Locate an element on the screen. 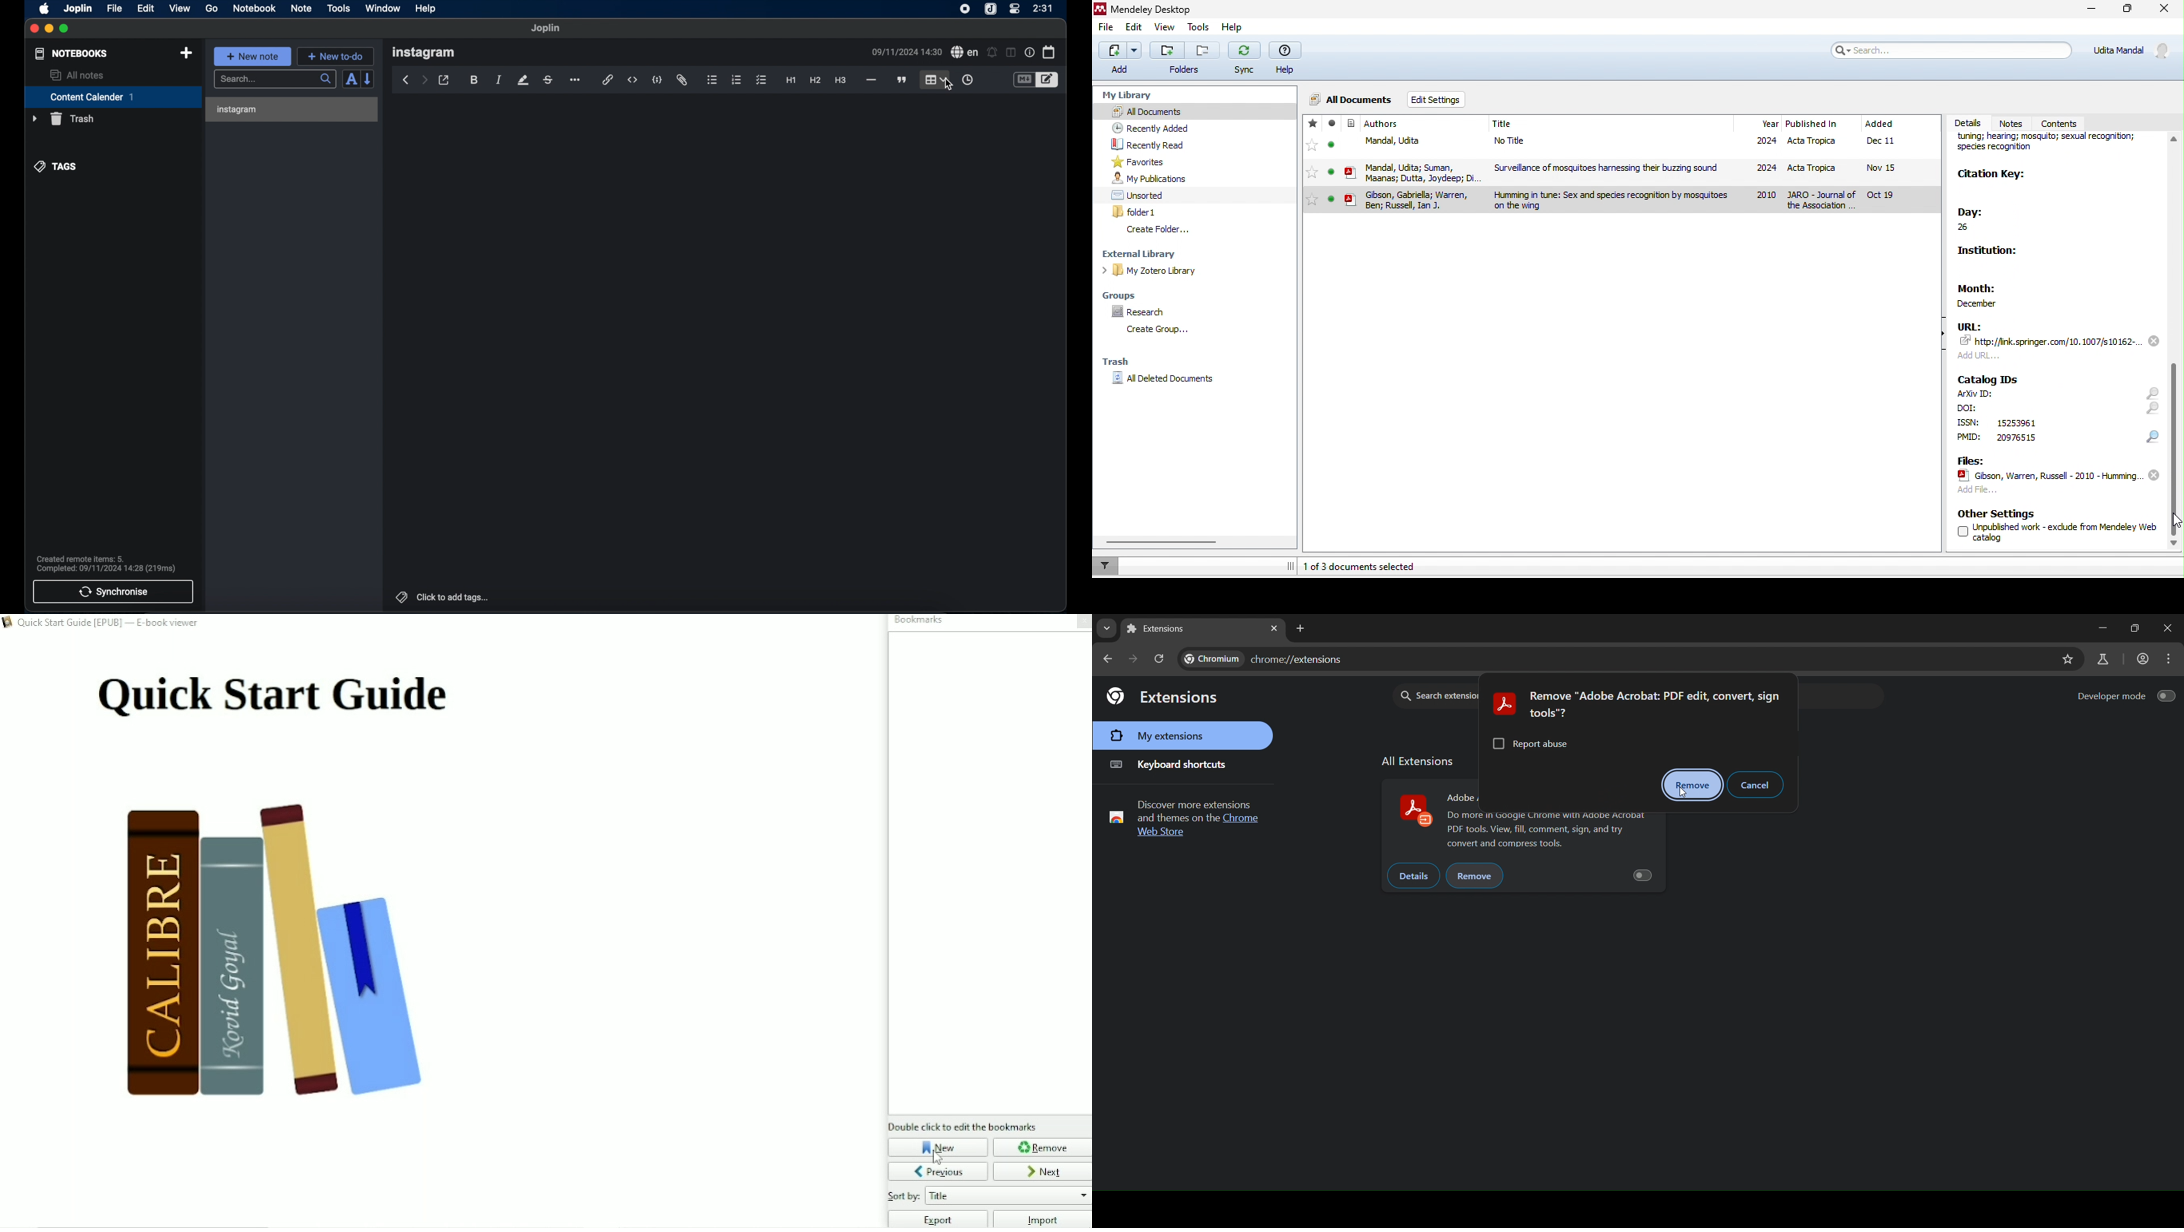 Image resolution: width=2184 pixels, height=1232 pixels. maximize is located at coordinates (65, 29).